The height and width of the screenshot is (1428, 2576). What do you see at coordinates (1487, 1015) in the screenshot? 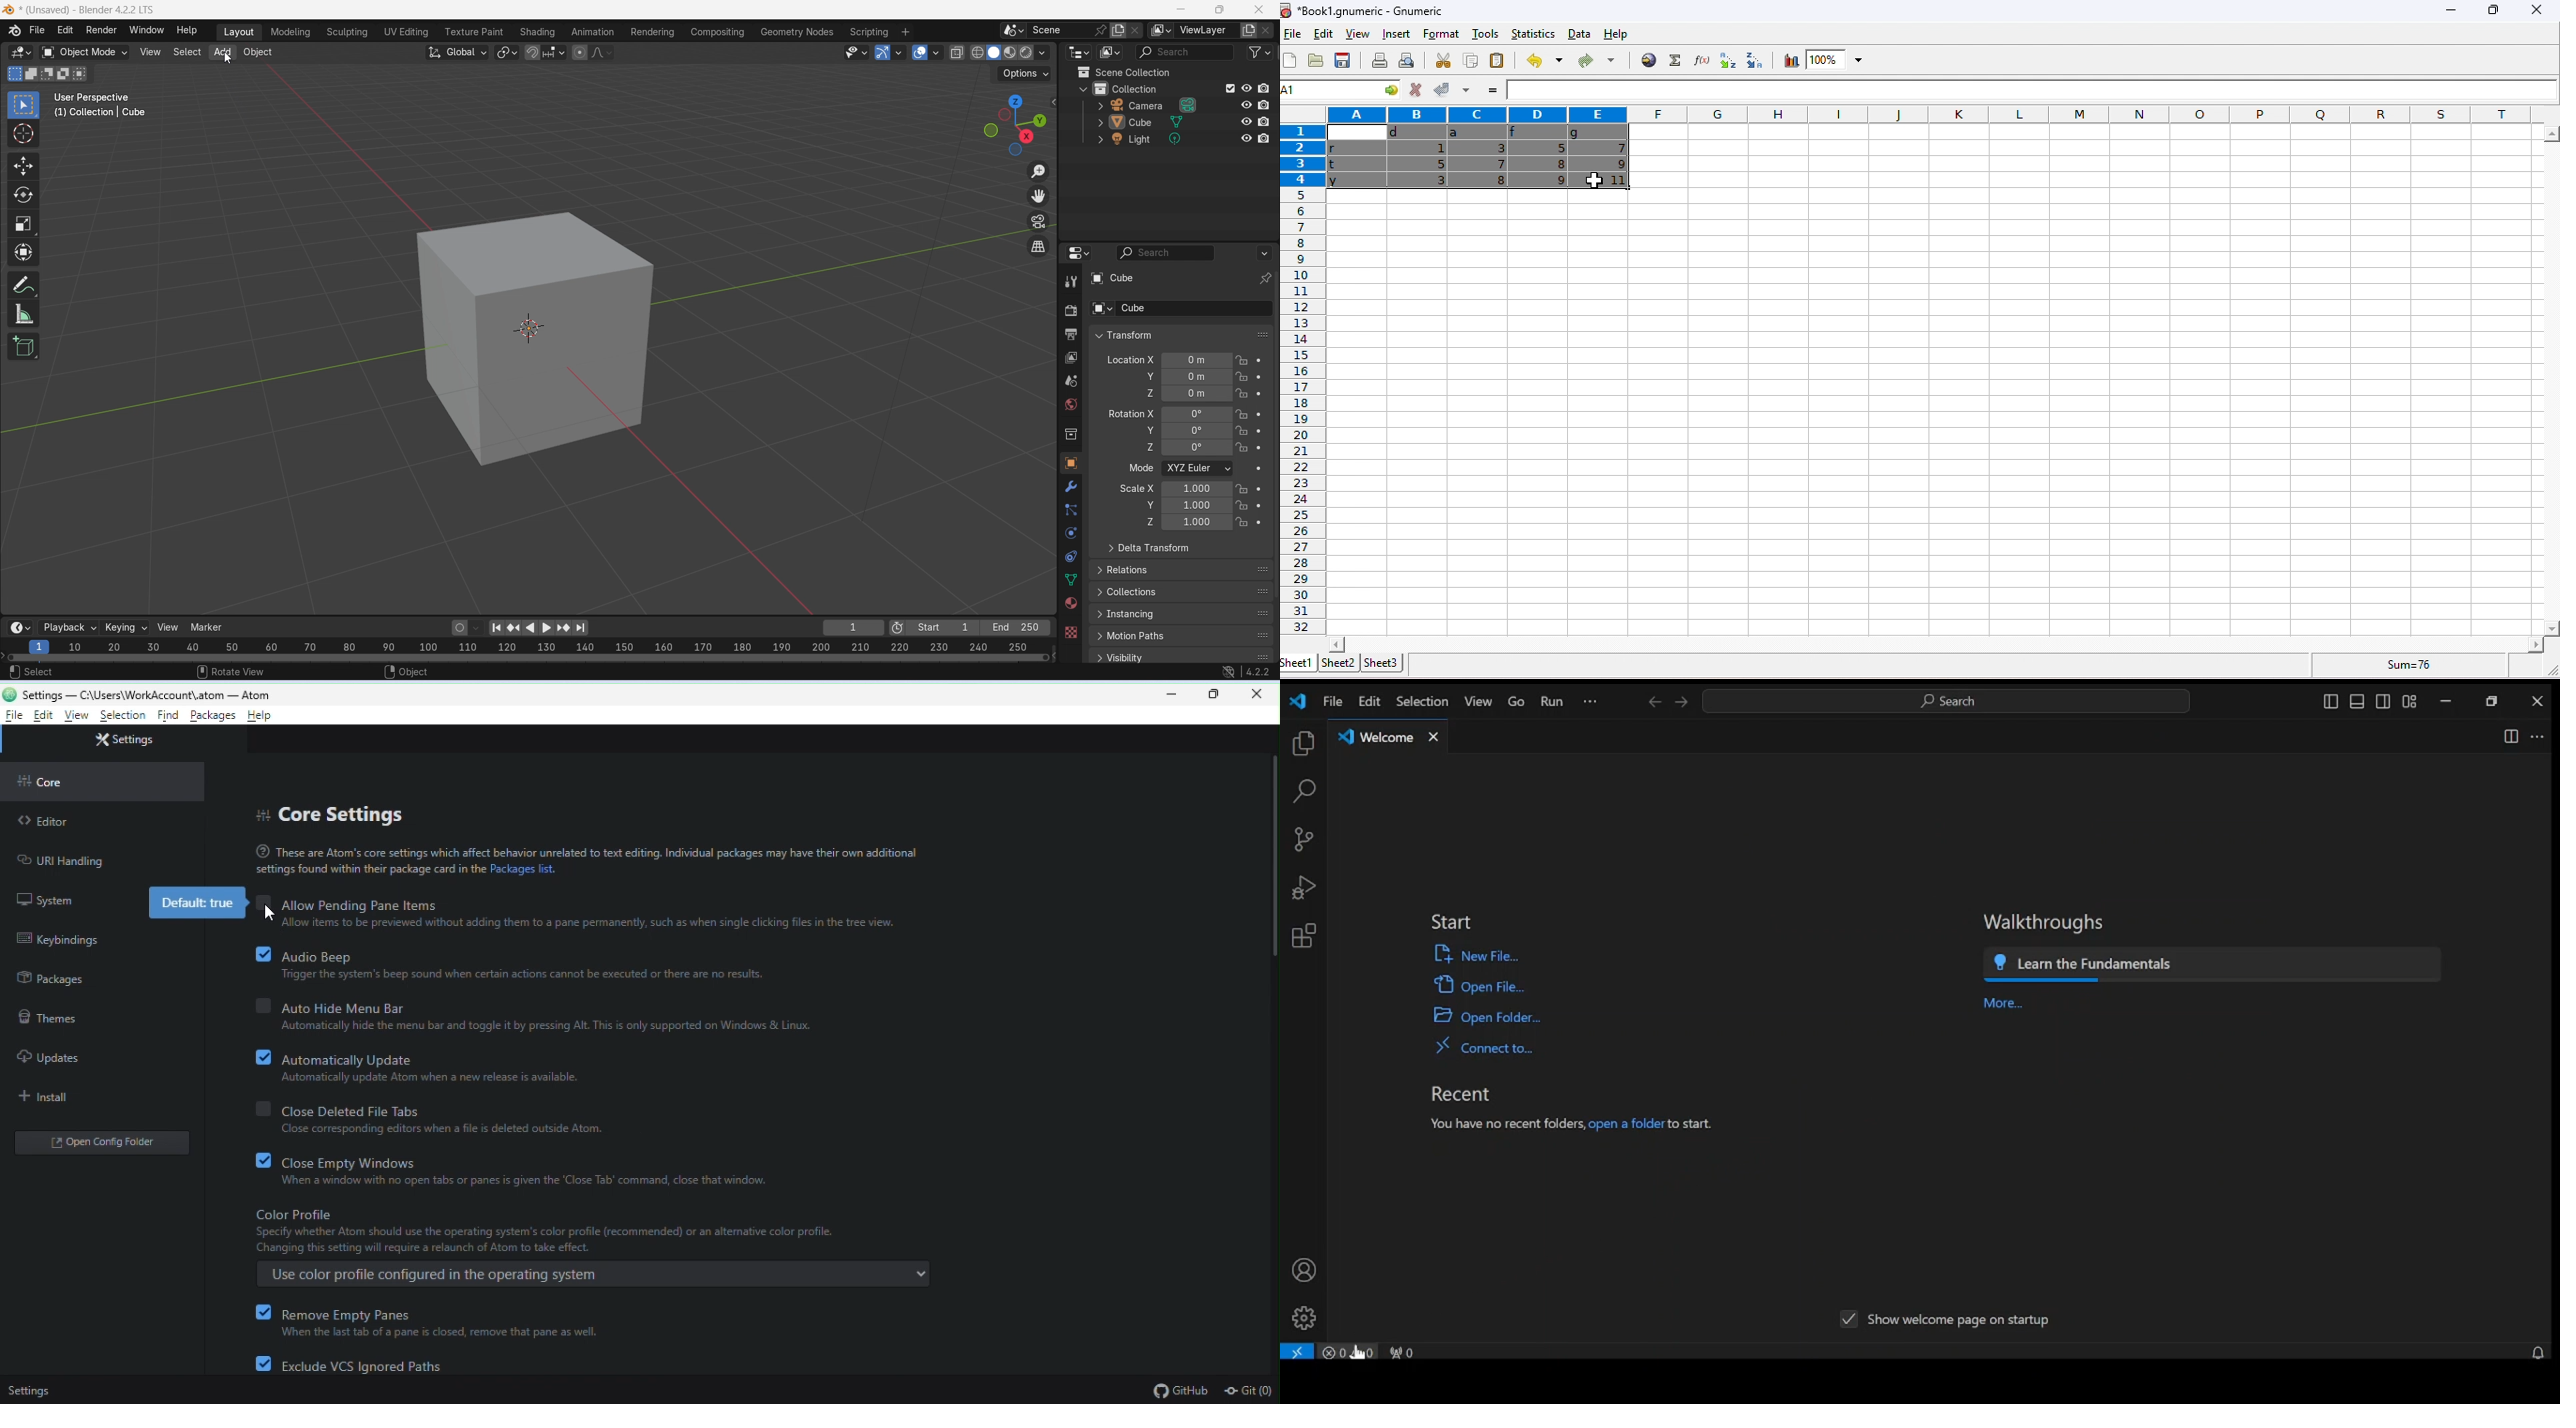
I see `open a folder` at bounding box center [1487, 1015].